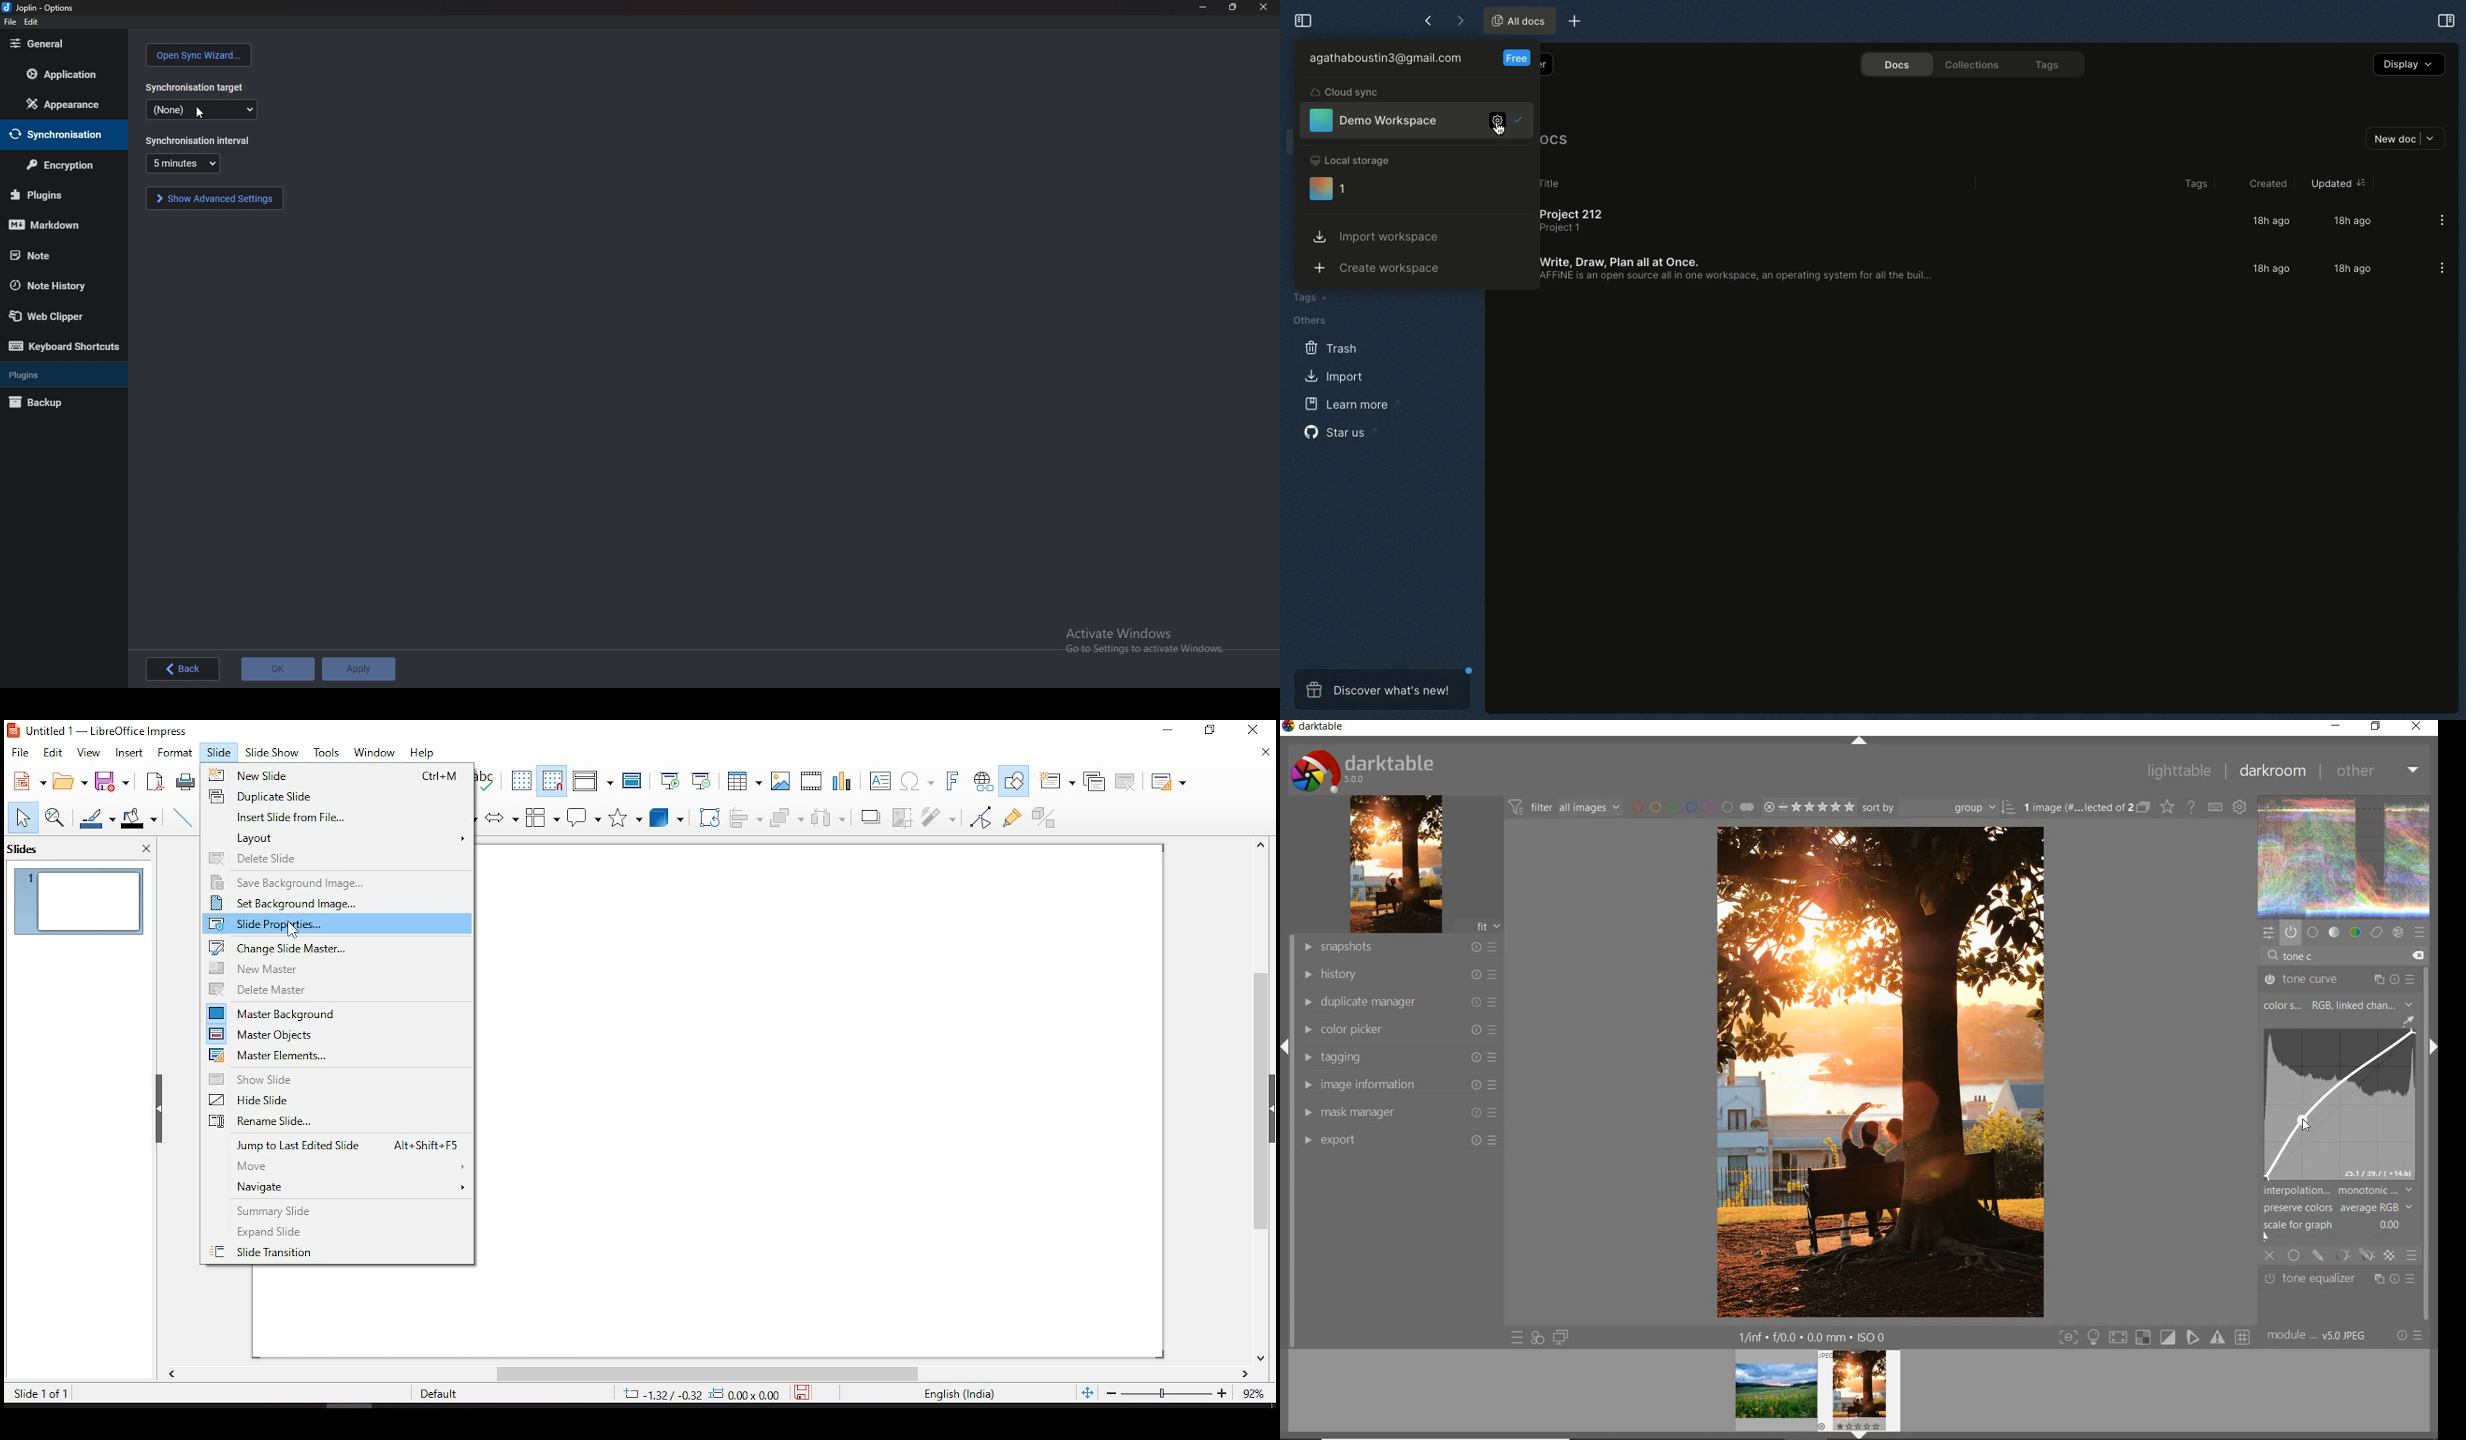  What do you see at coordinates (327, 752) in the screenshot?
I see `tools` at bounding box center [327, 752].